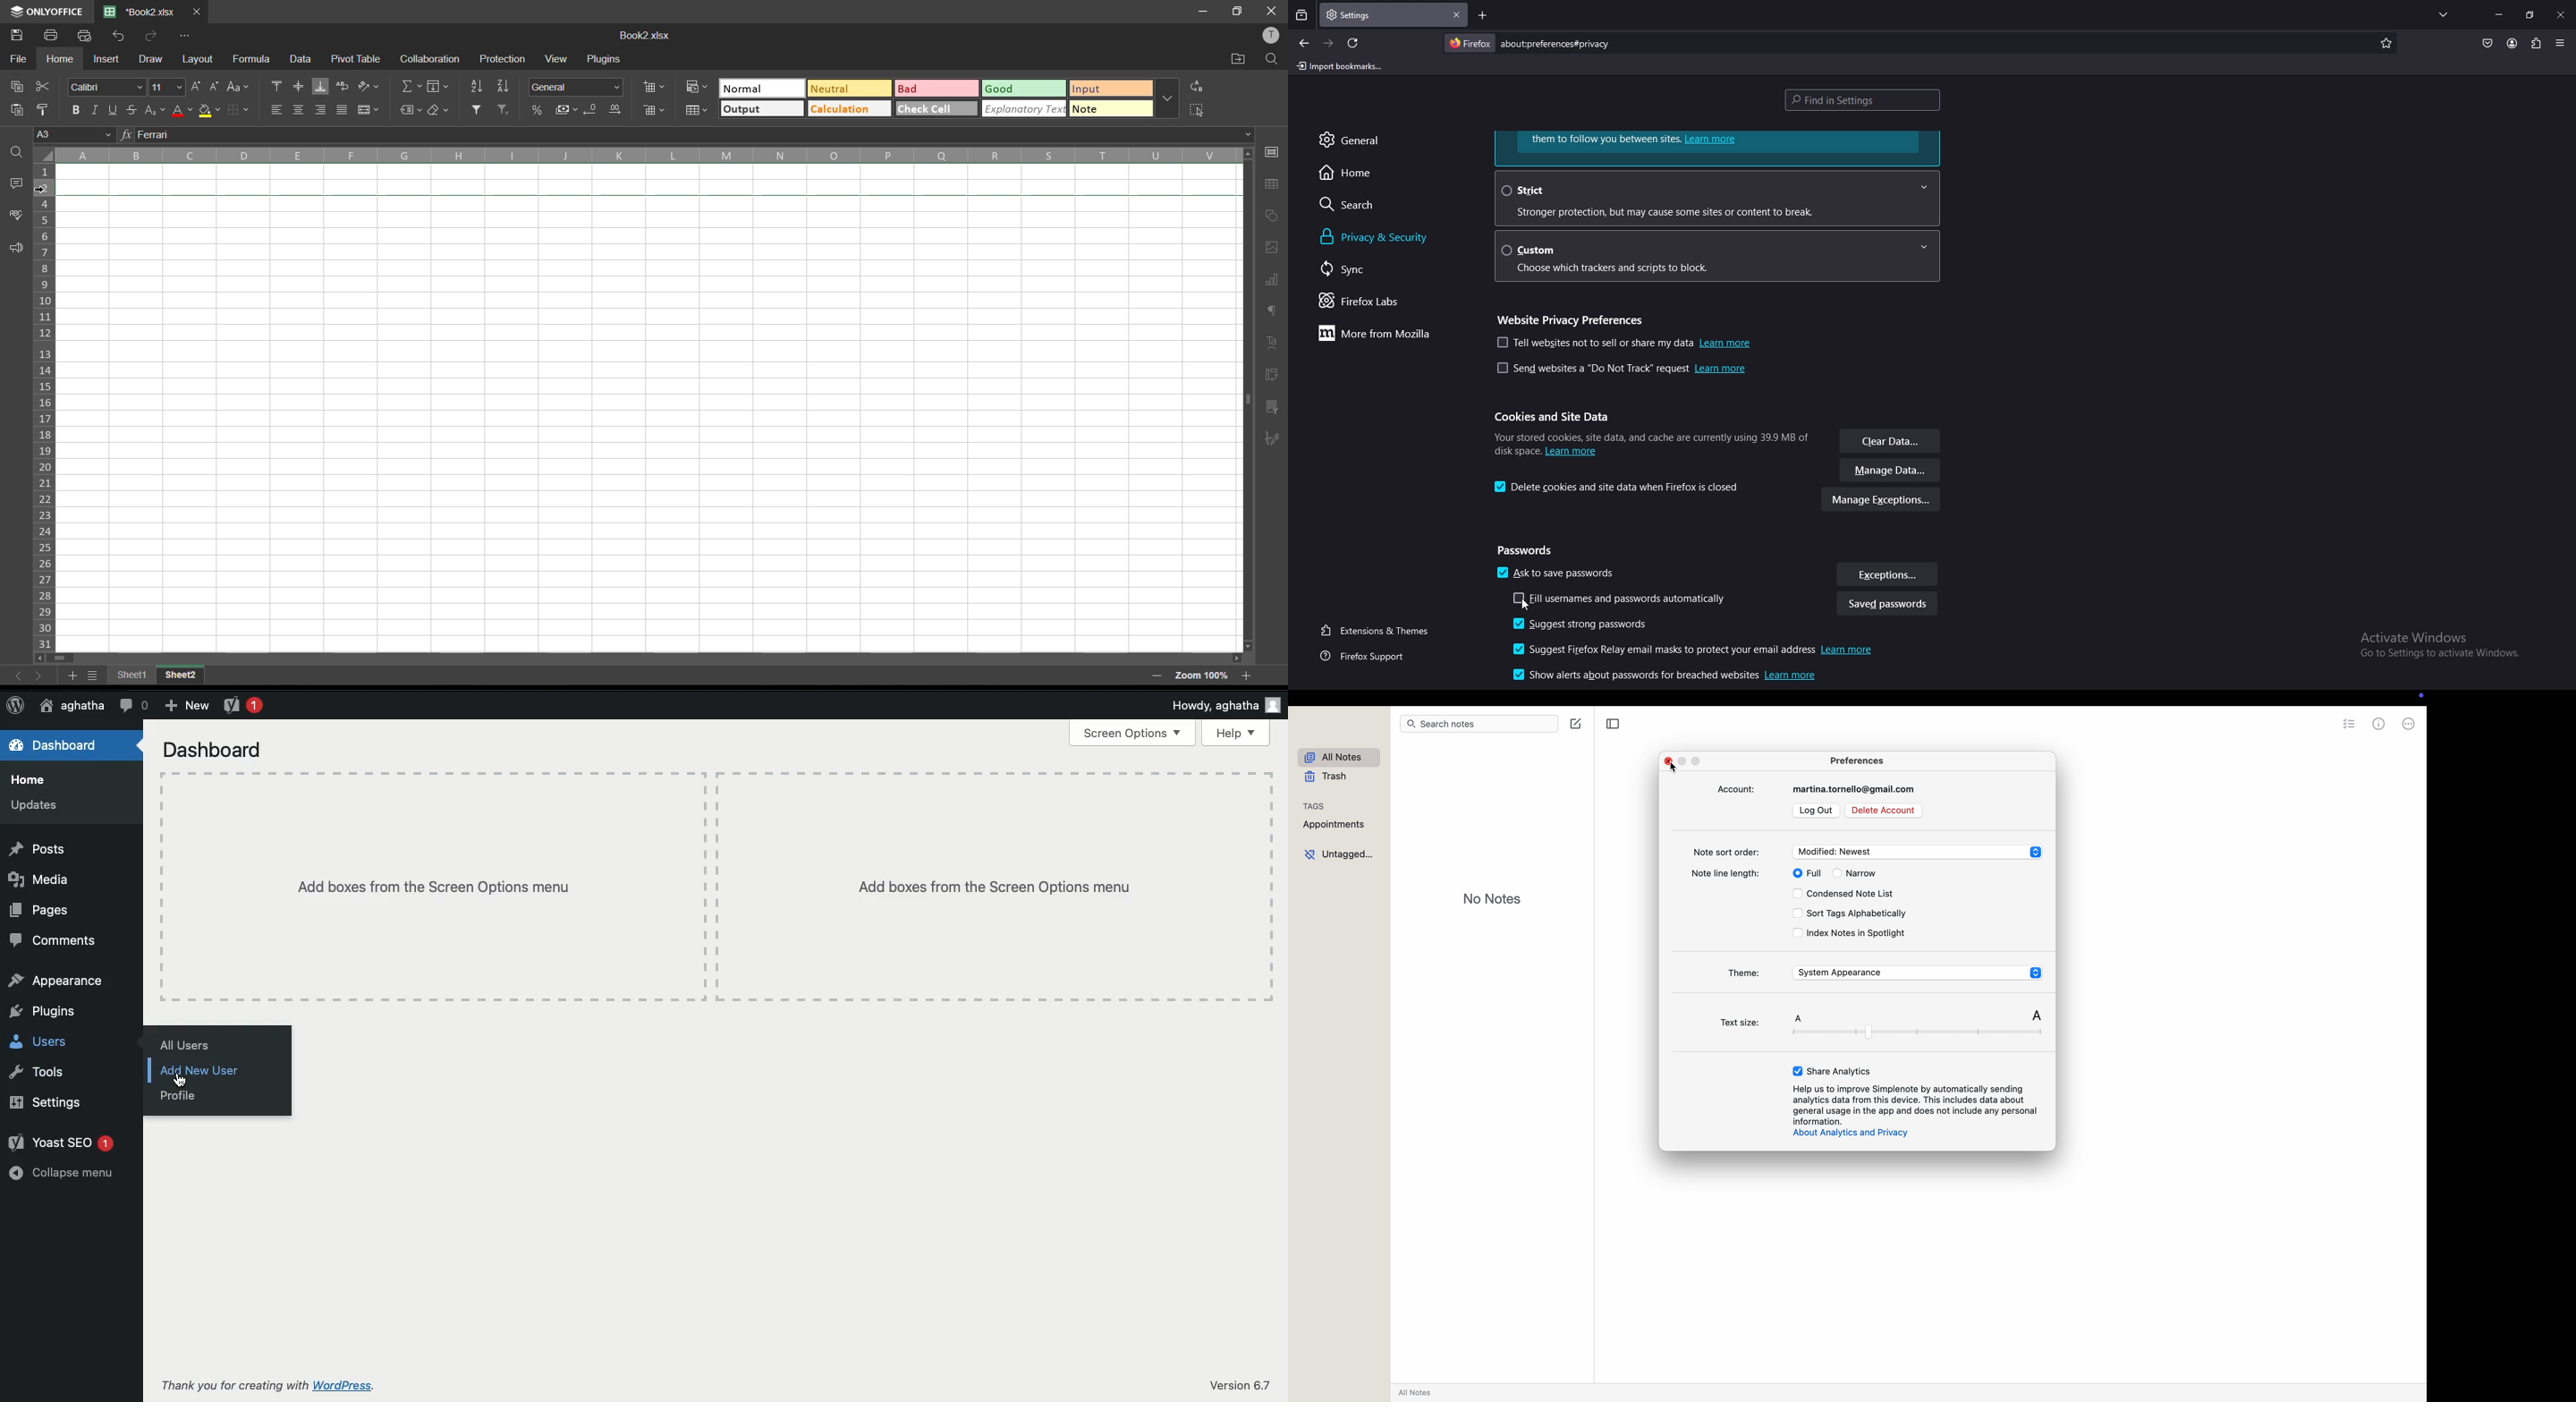  I want to click on tell websites not to sell my data, so click(1625, 343).